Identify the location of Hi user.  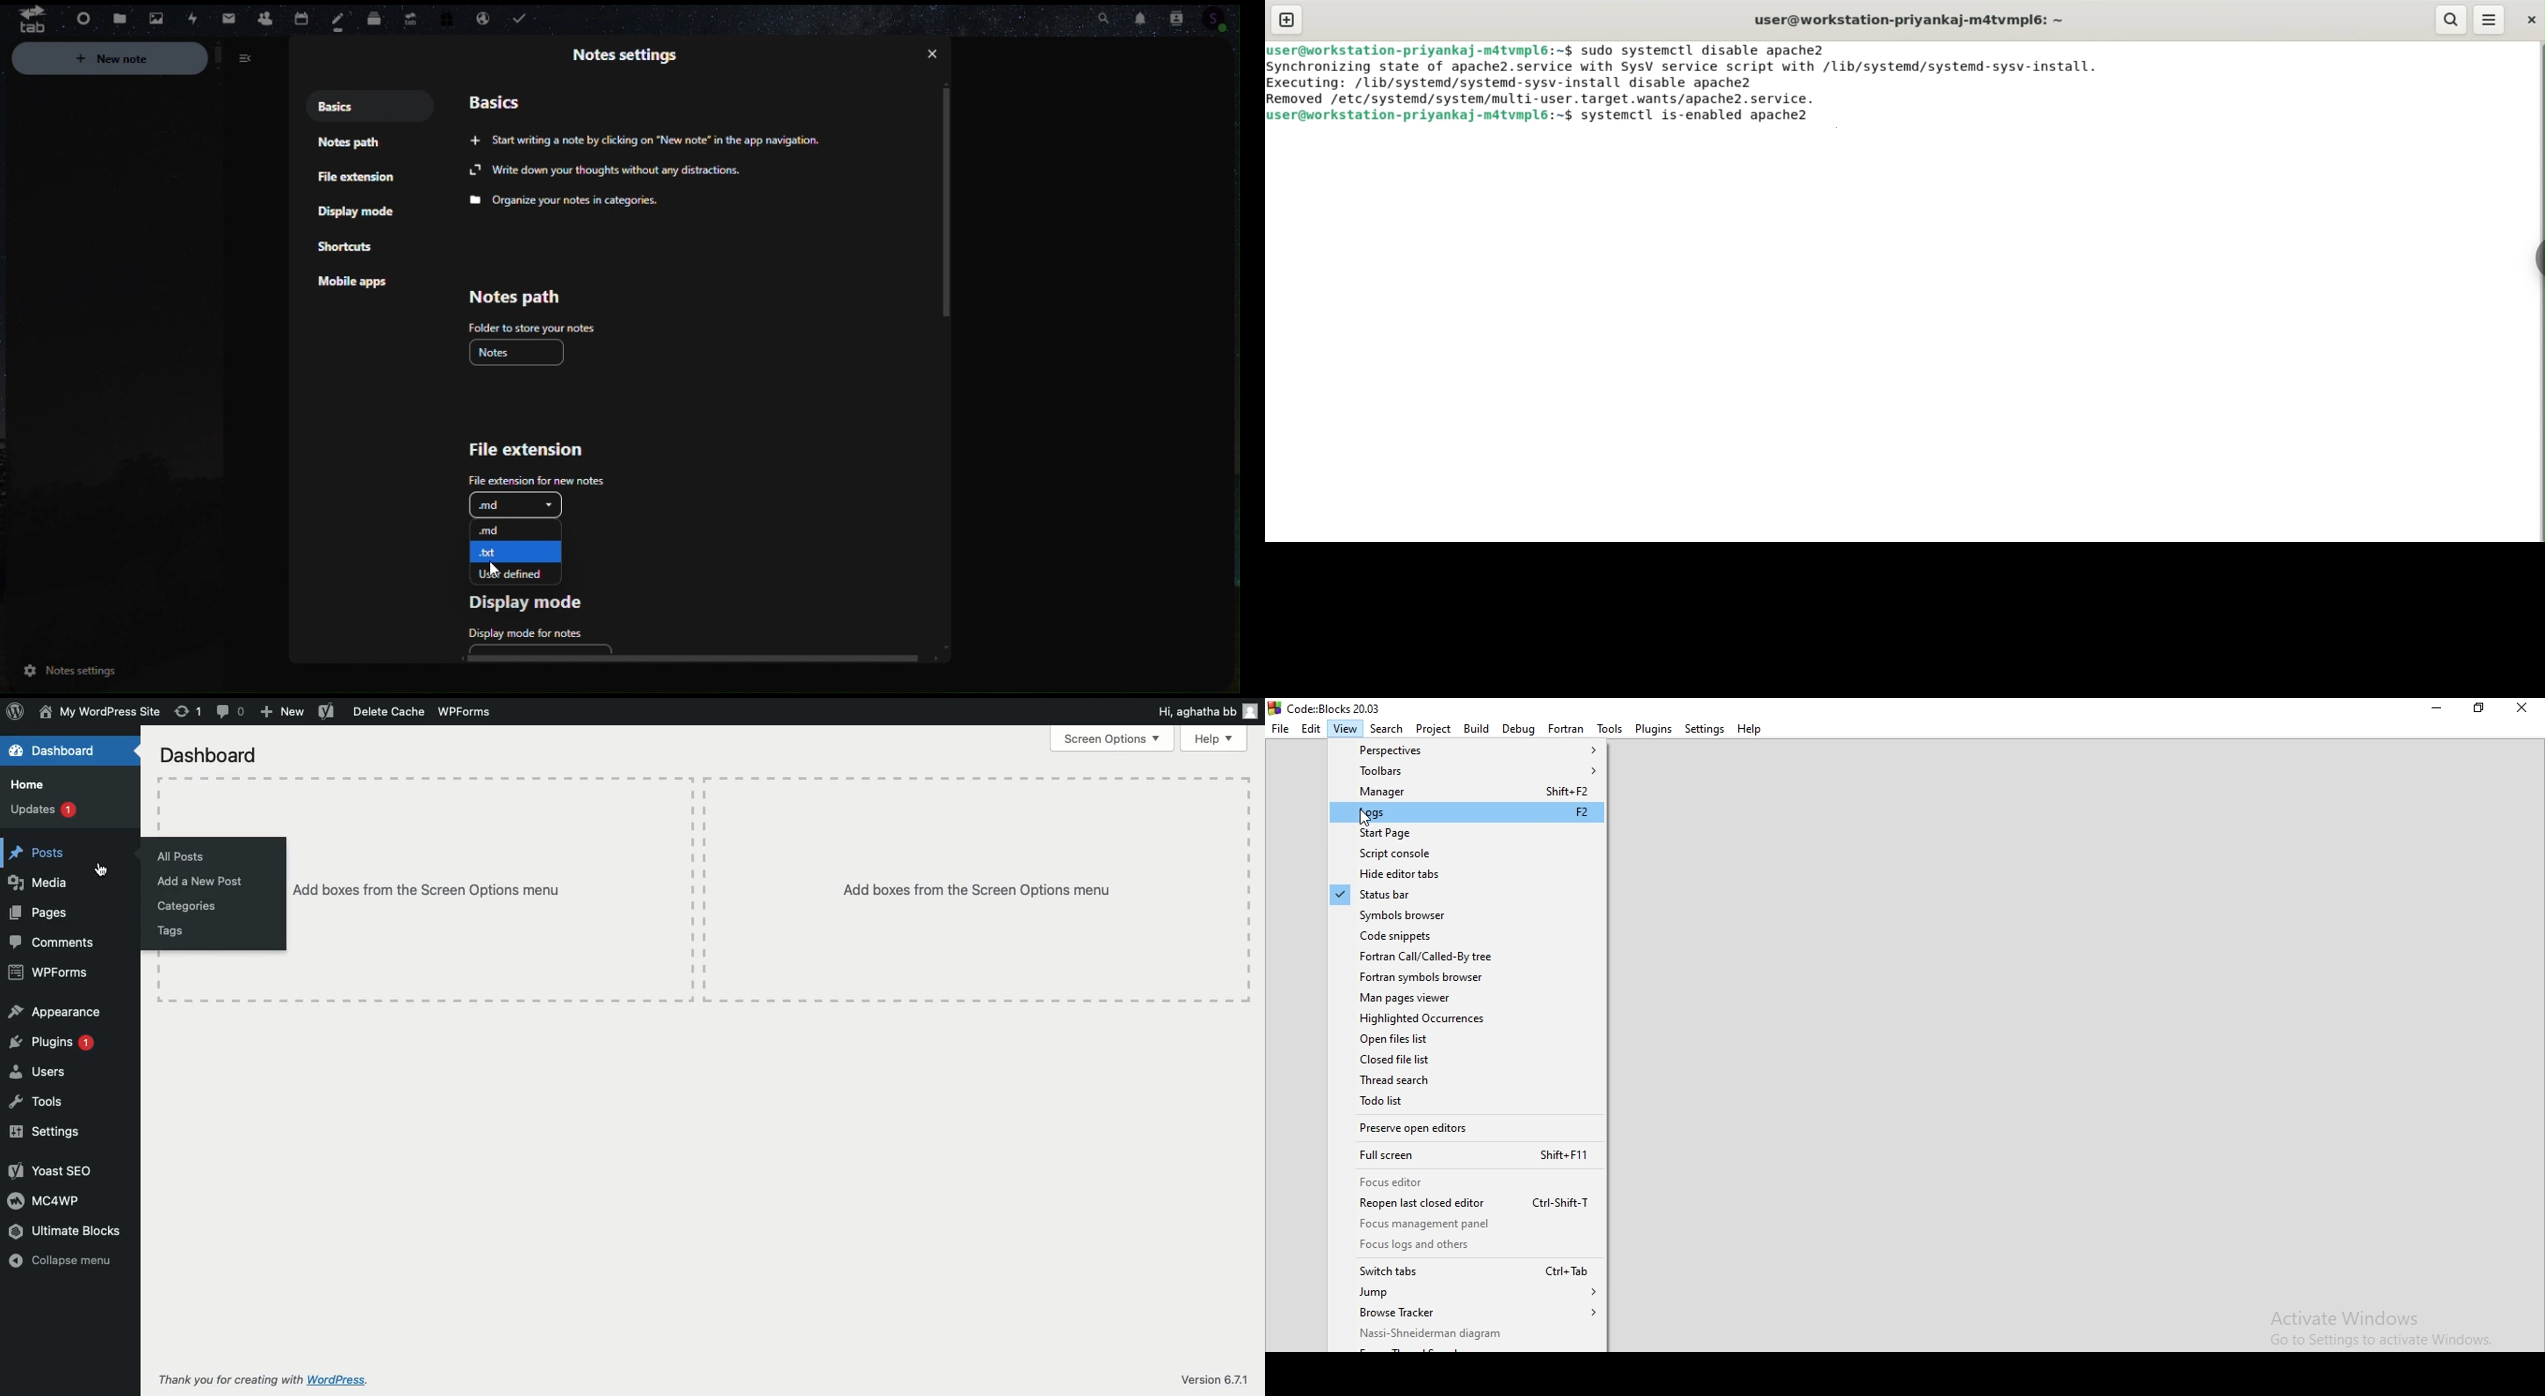
(1207, 709).